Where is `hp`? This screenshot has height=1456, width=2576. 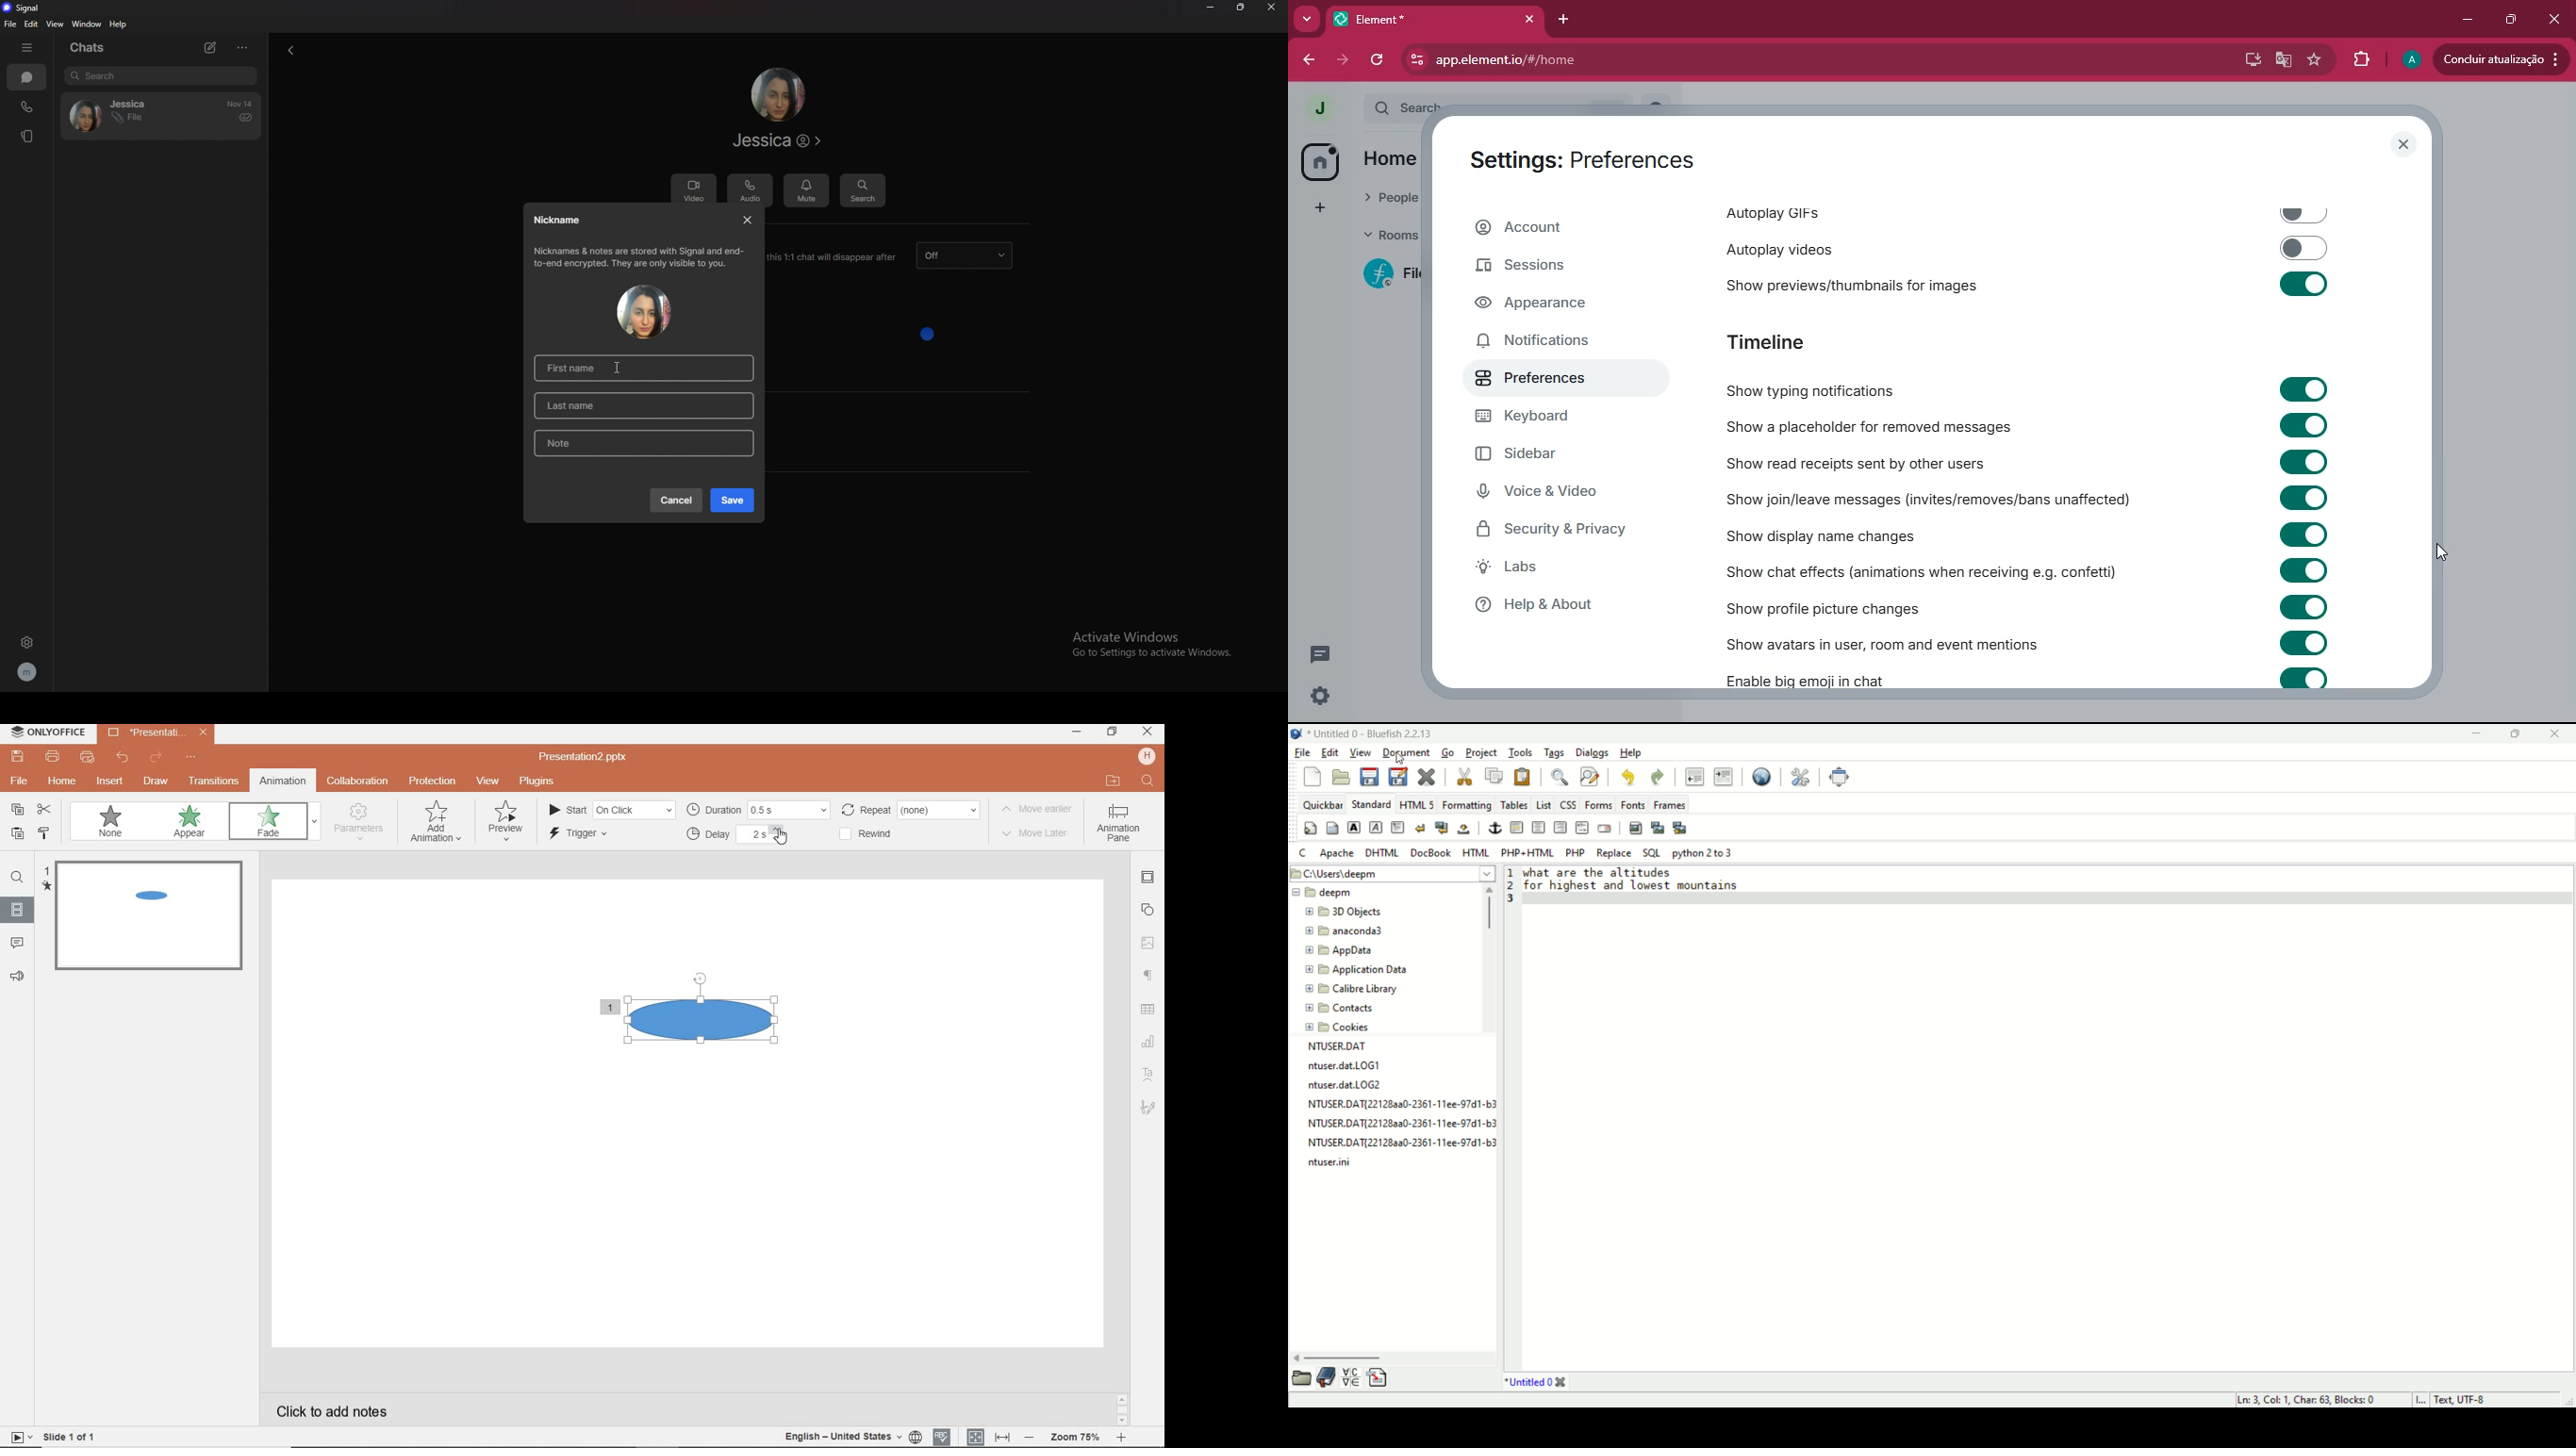 hp is located at coordinates (1147, 755).